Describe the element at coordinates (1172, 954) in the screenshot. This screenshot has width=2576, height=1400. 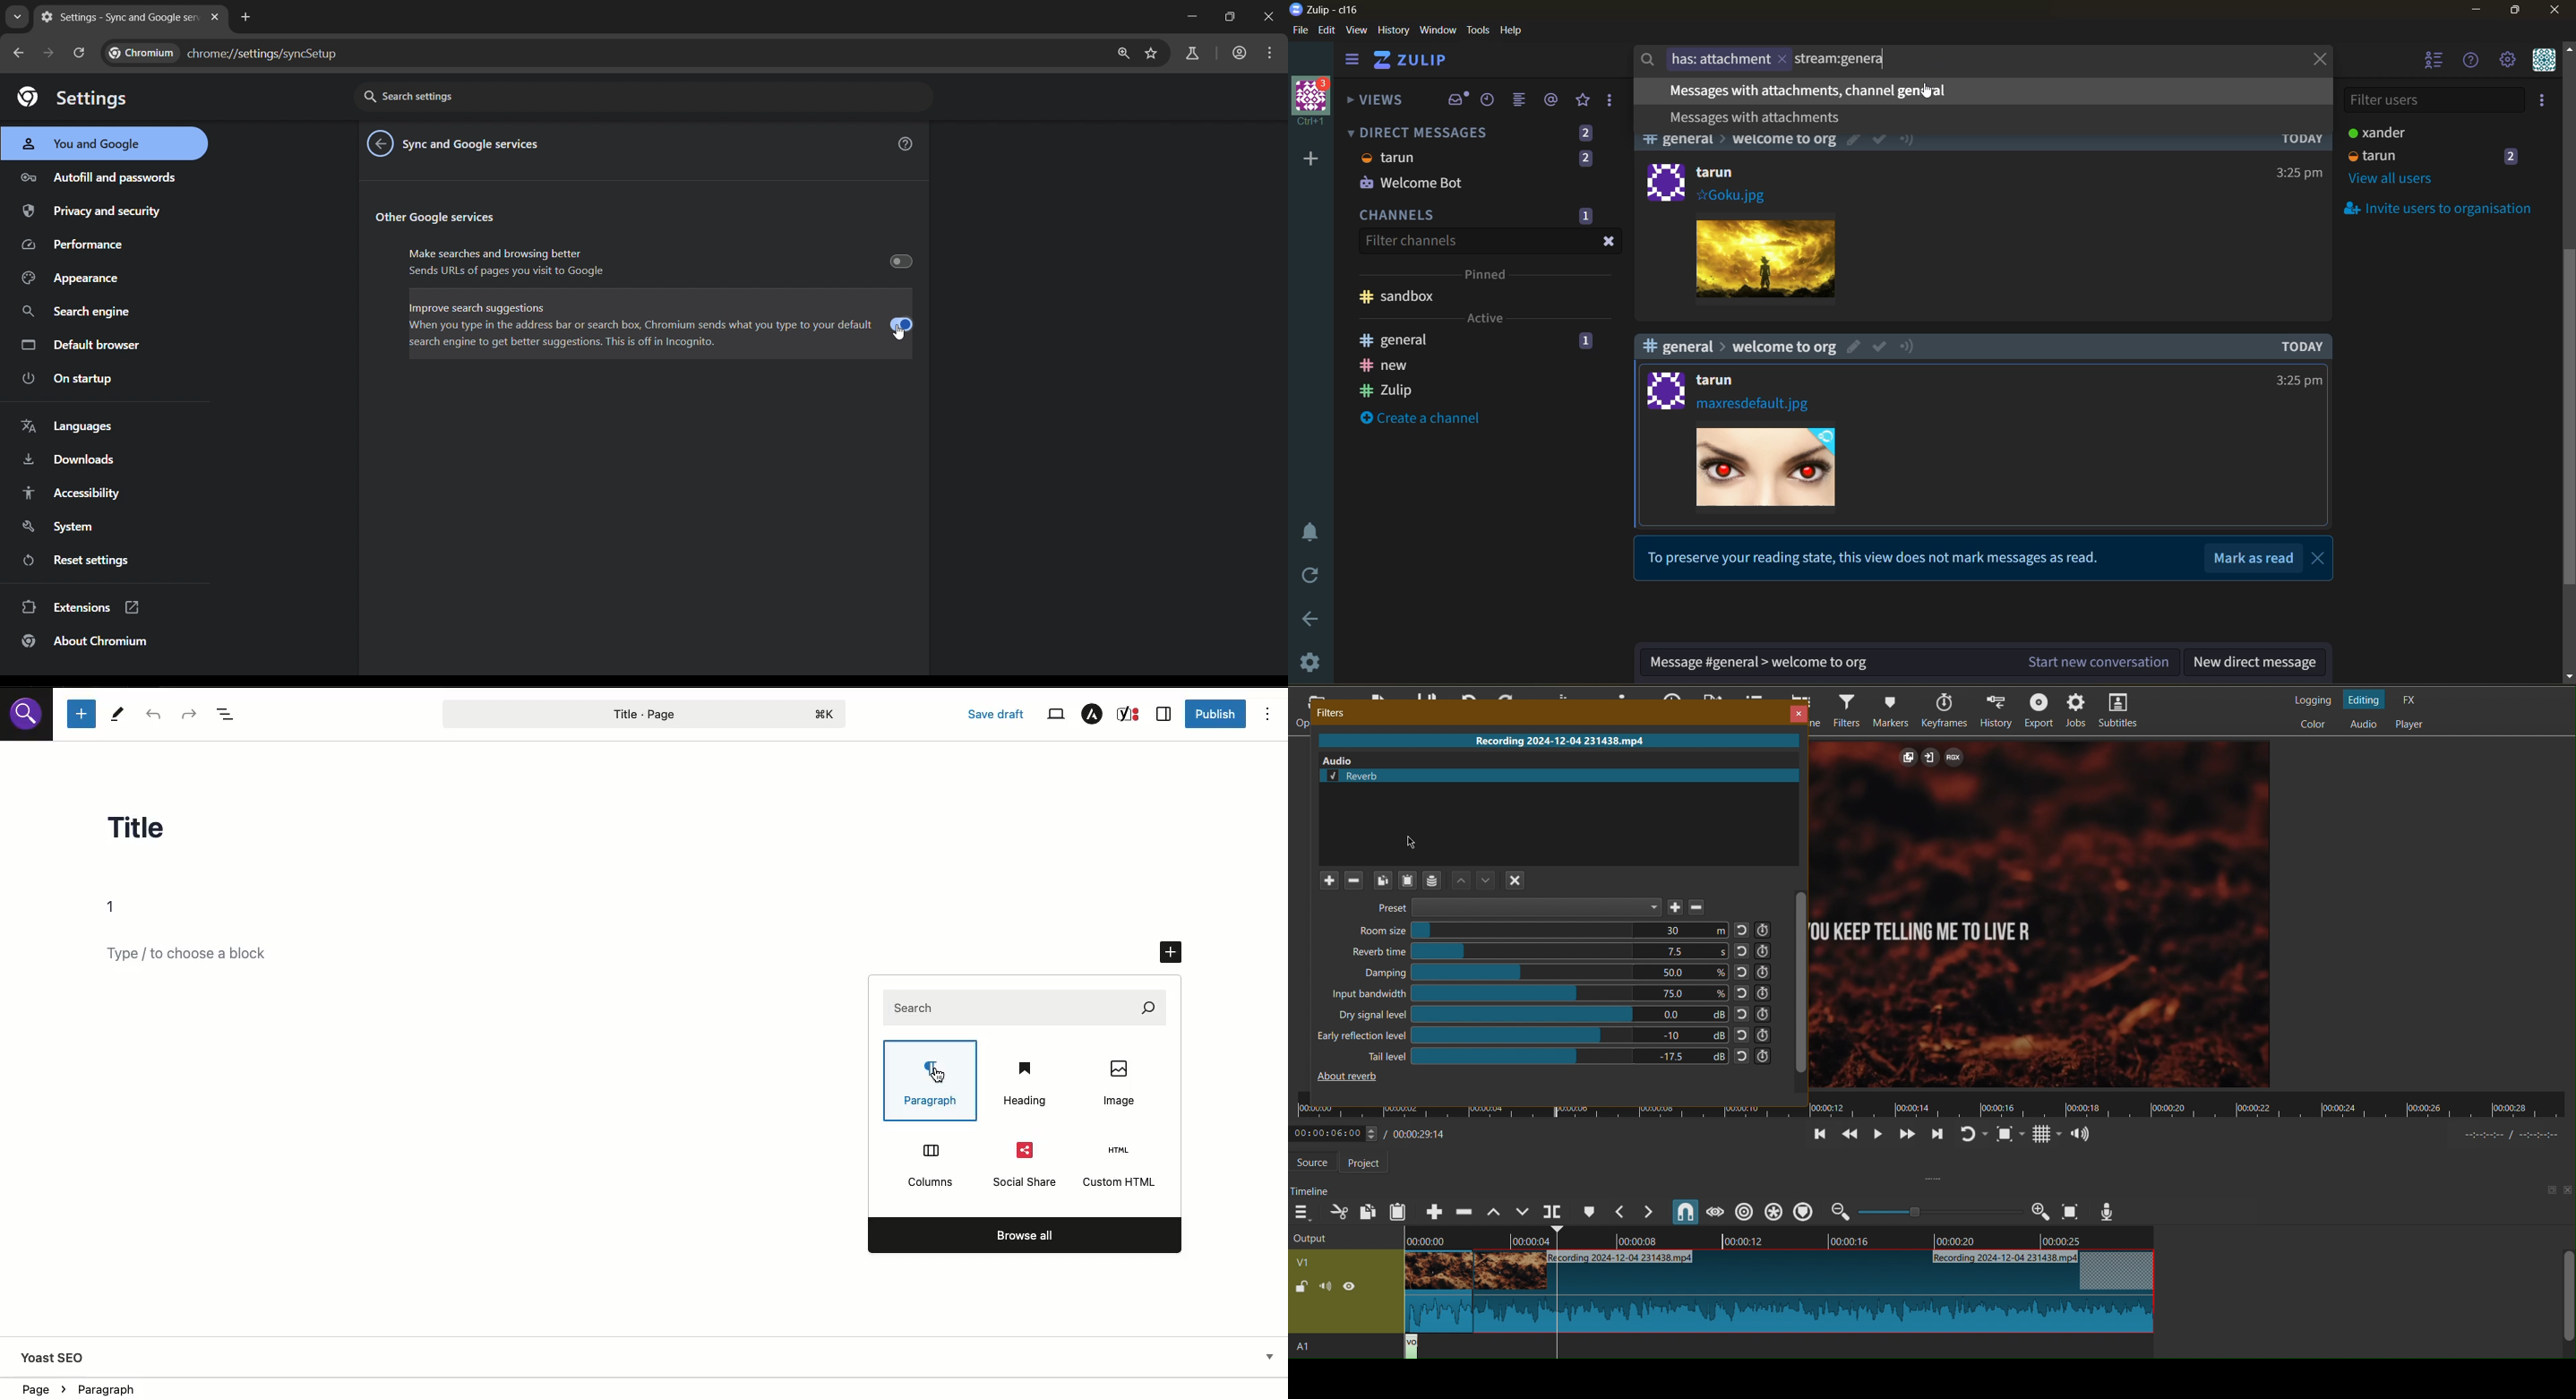
I see `Add new block` at that location.